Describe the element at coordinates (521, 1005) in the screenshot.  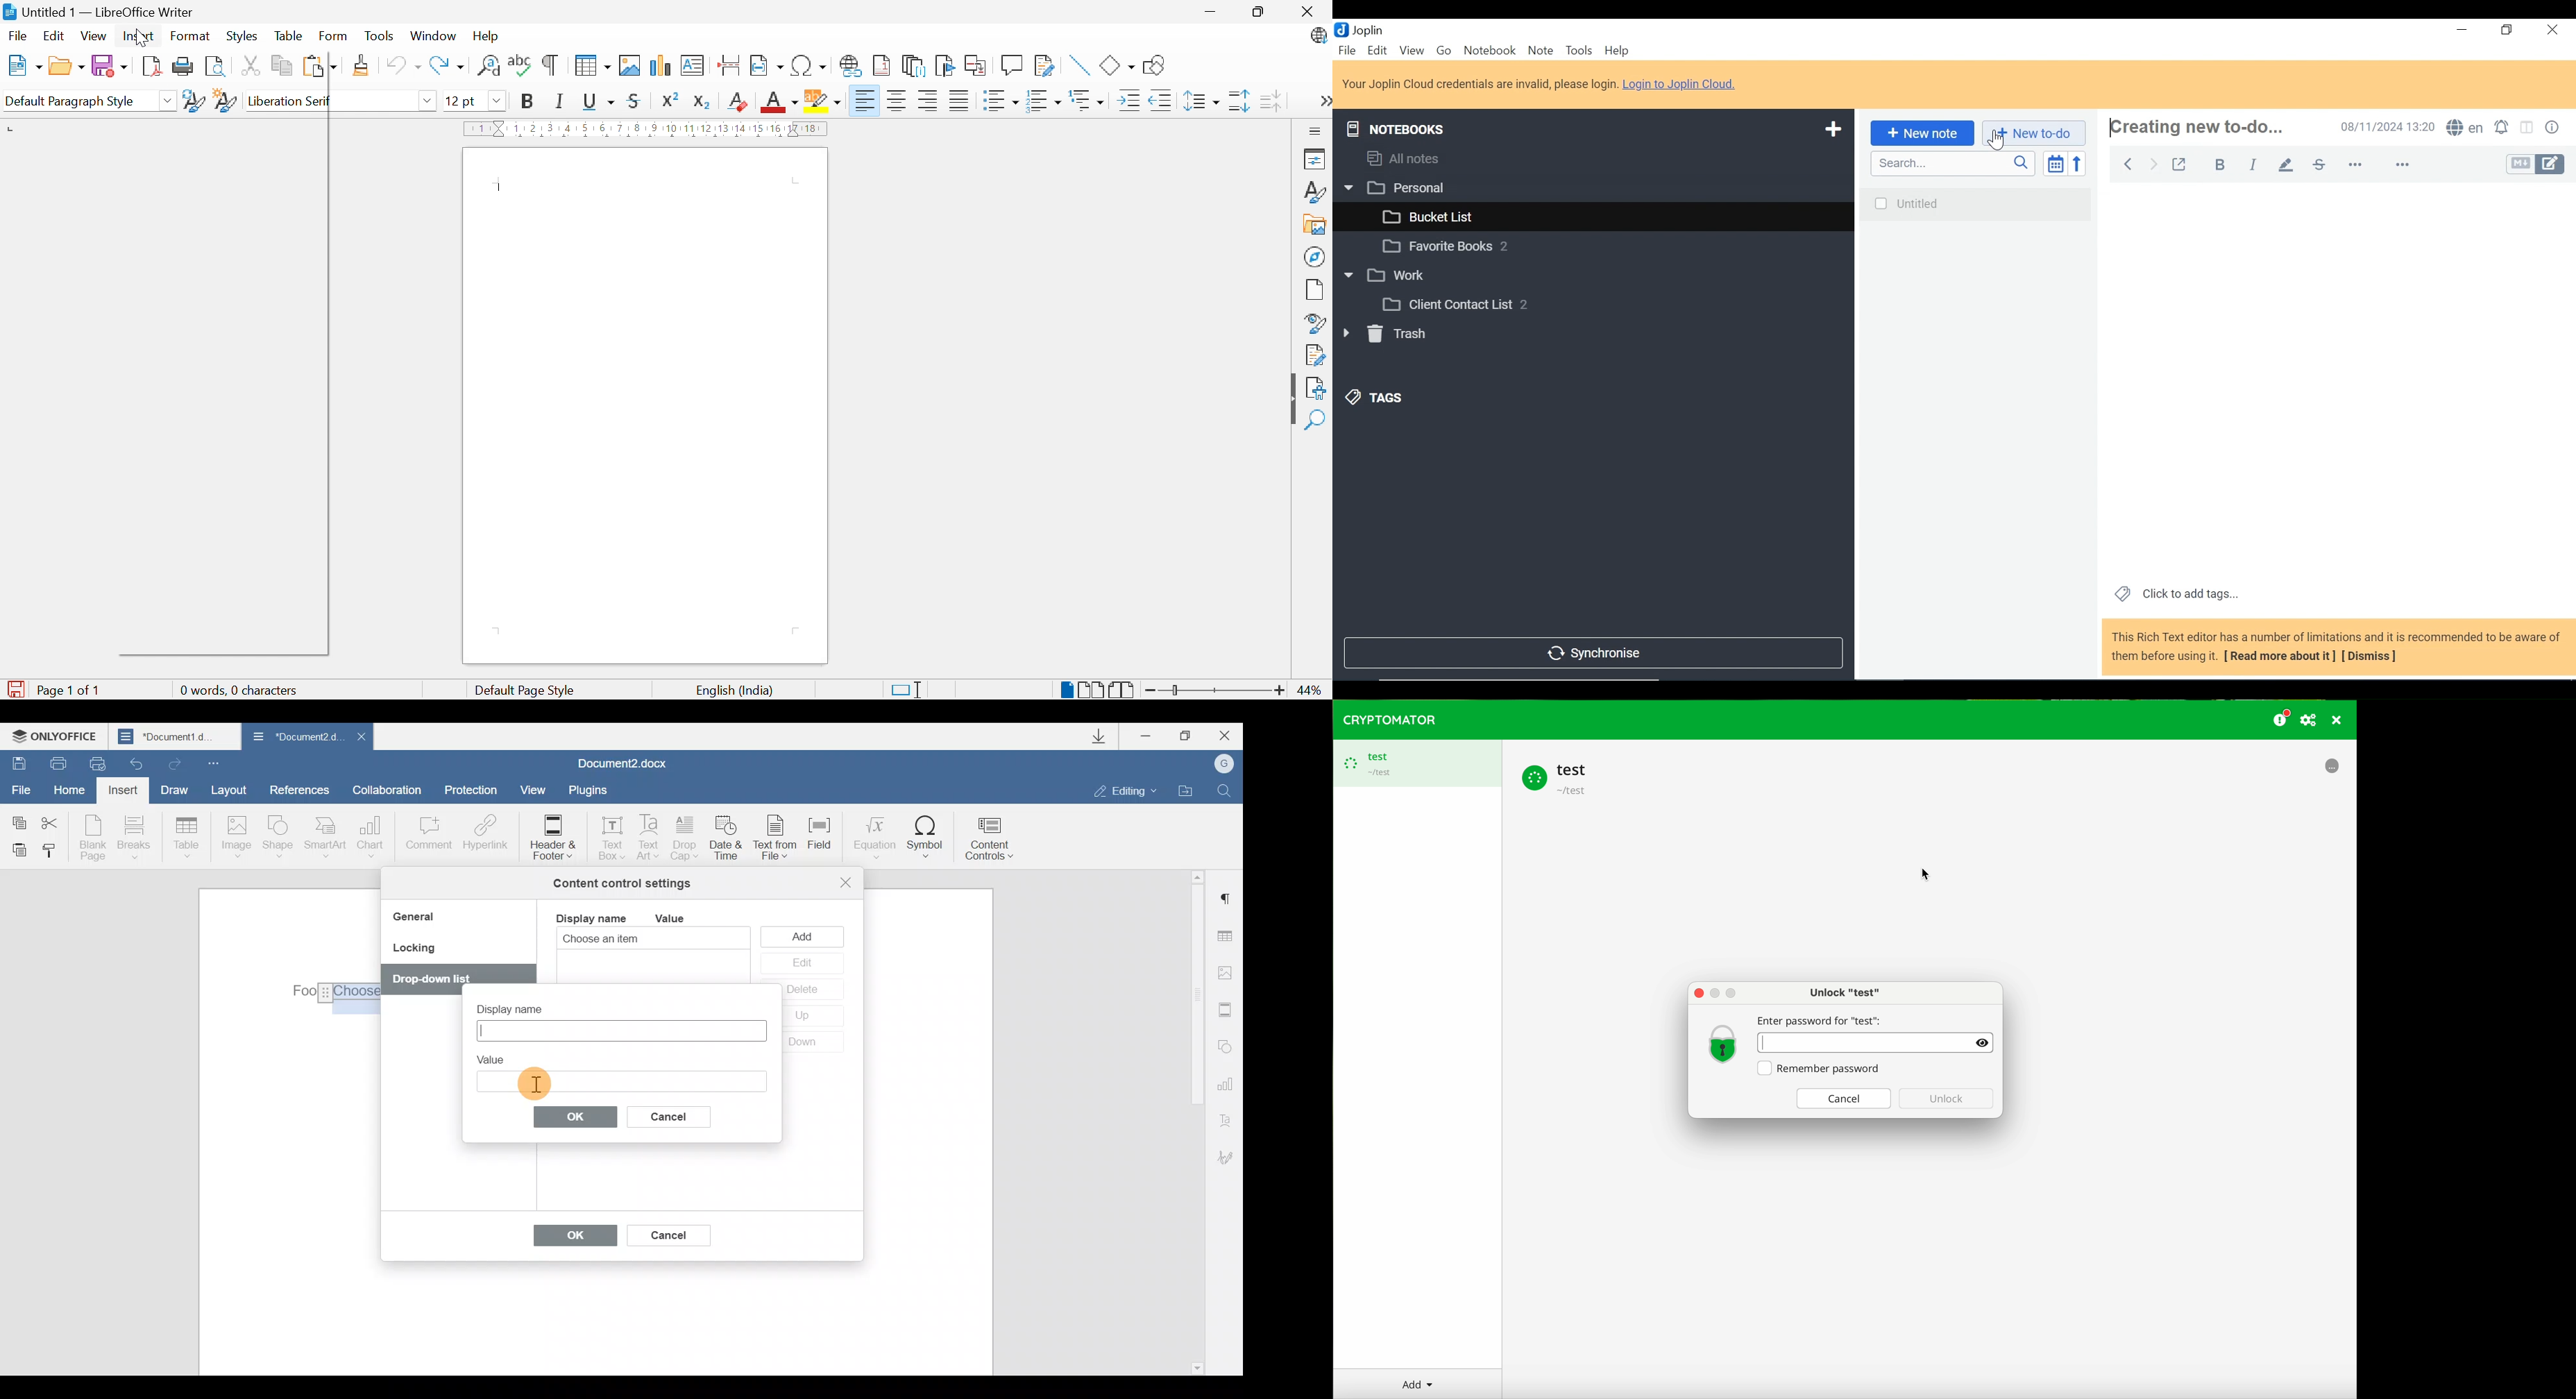
I see `Display name` at that location.